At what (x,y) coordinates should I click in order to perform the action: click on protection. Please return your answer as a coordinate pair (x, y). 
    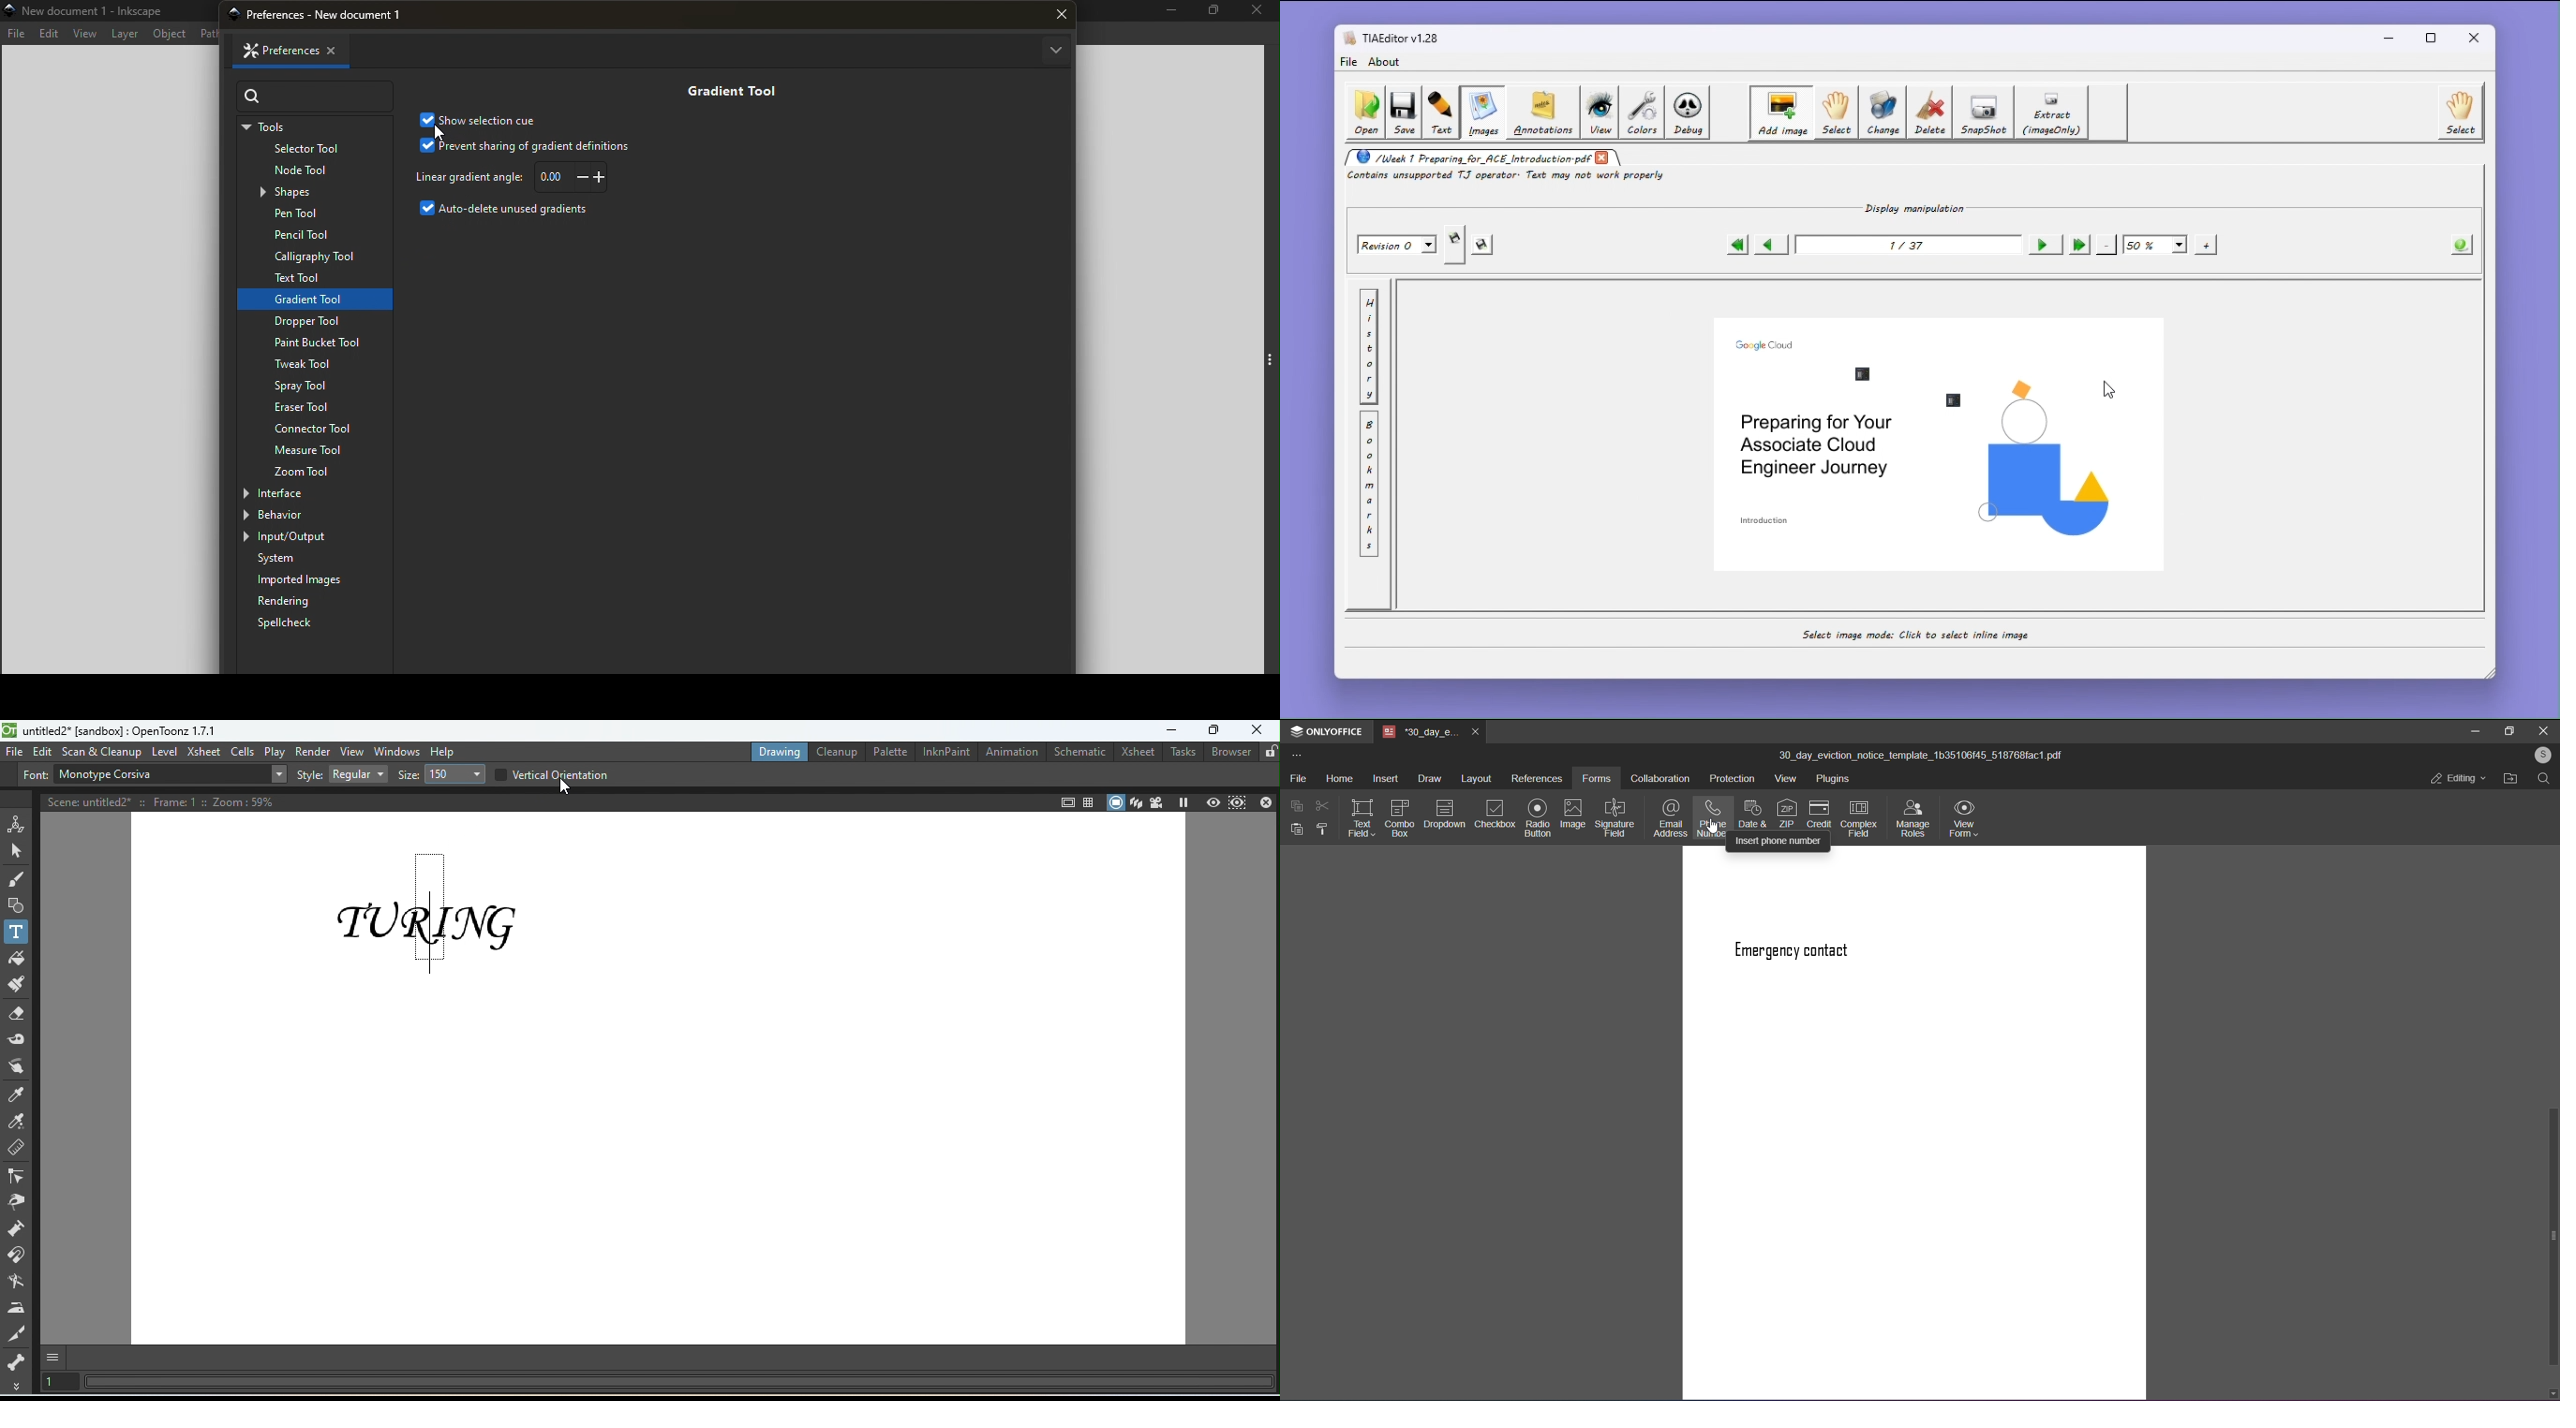
    Looking at the image, I should click on (1733, 779).